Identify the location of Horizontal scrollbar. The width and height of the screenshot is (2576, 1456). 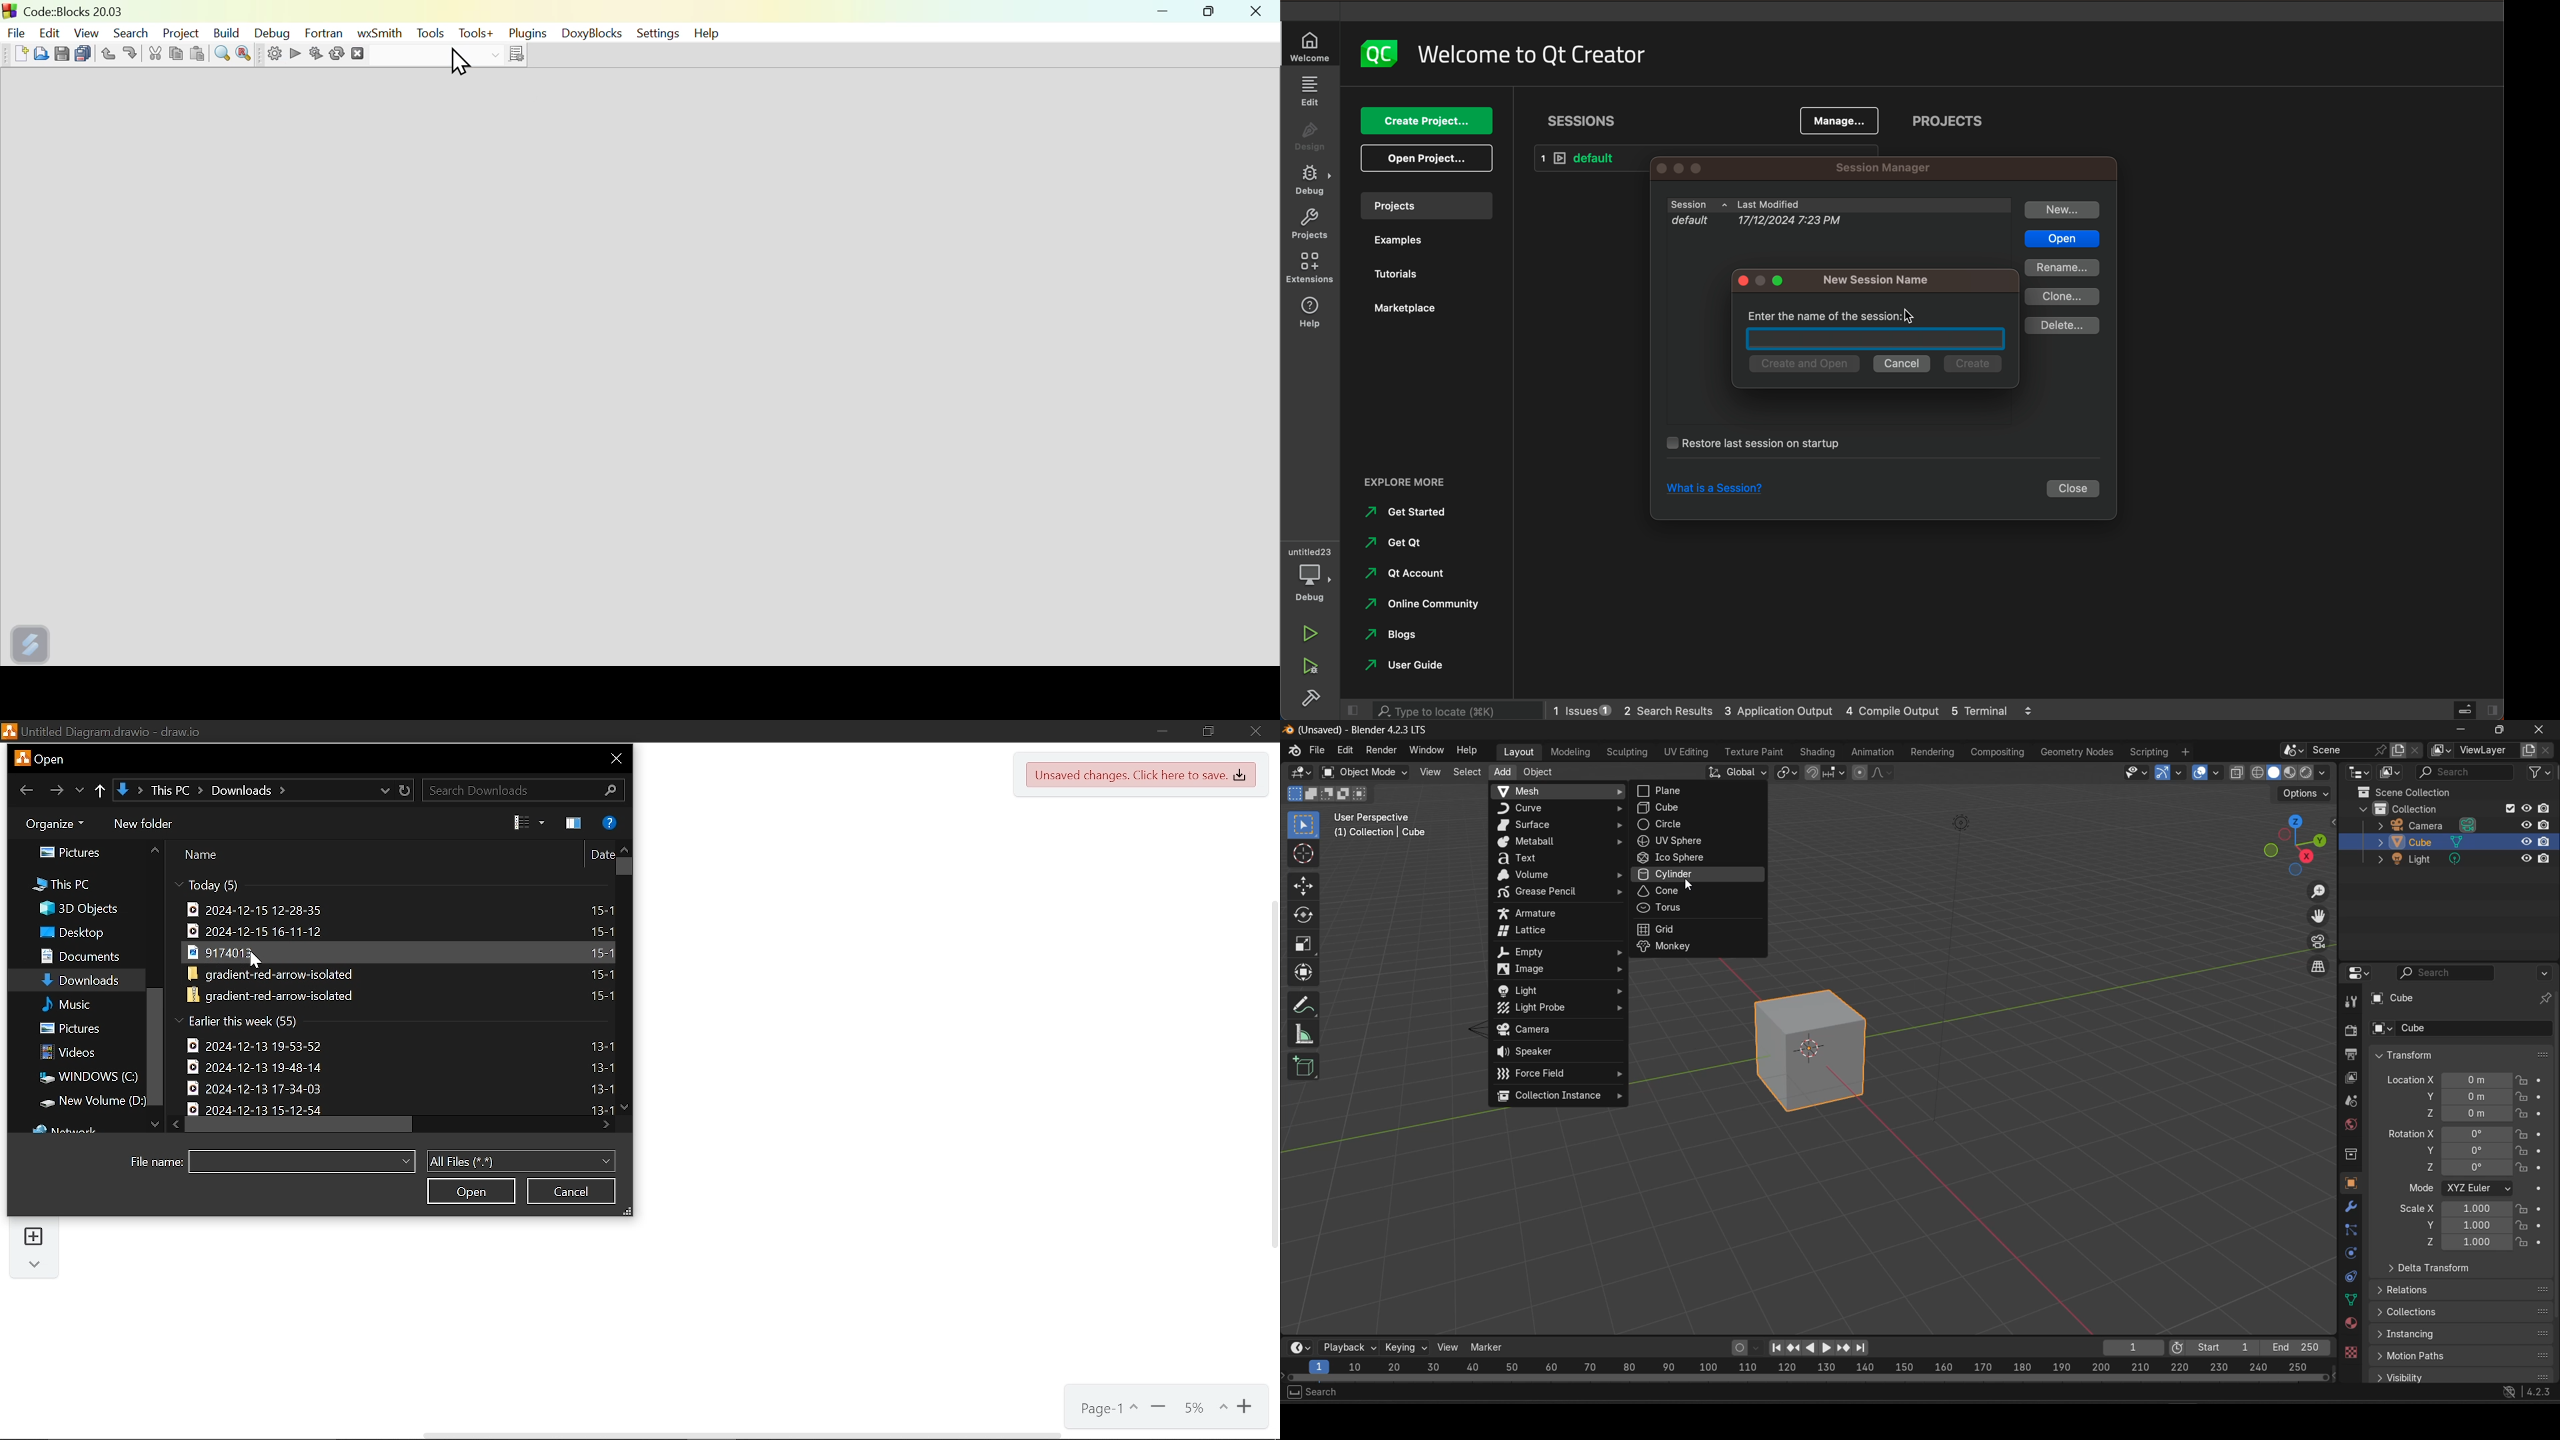
(299, 1125).